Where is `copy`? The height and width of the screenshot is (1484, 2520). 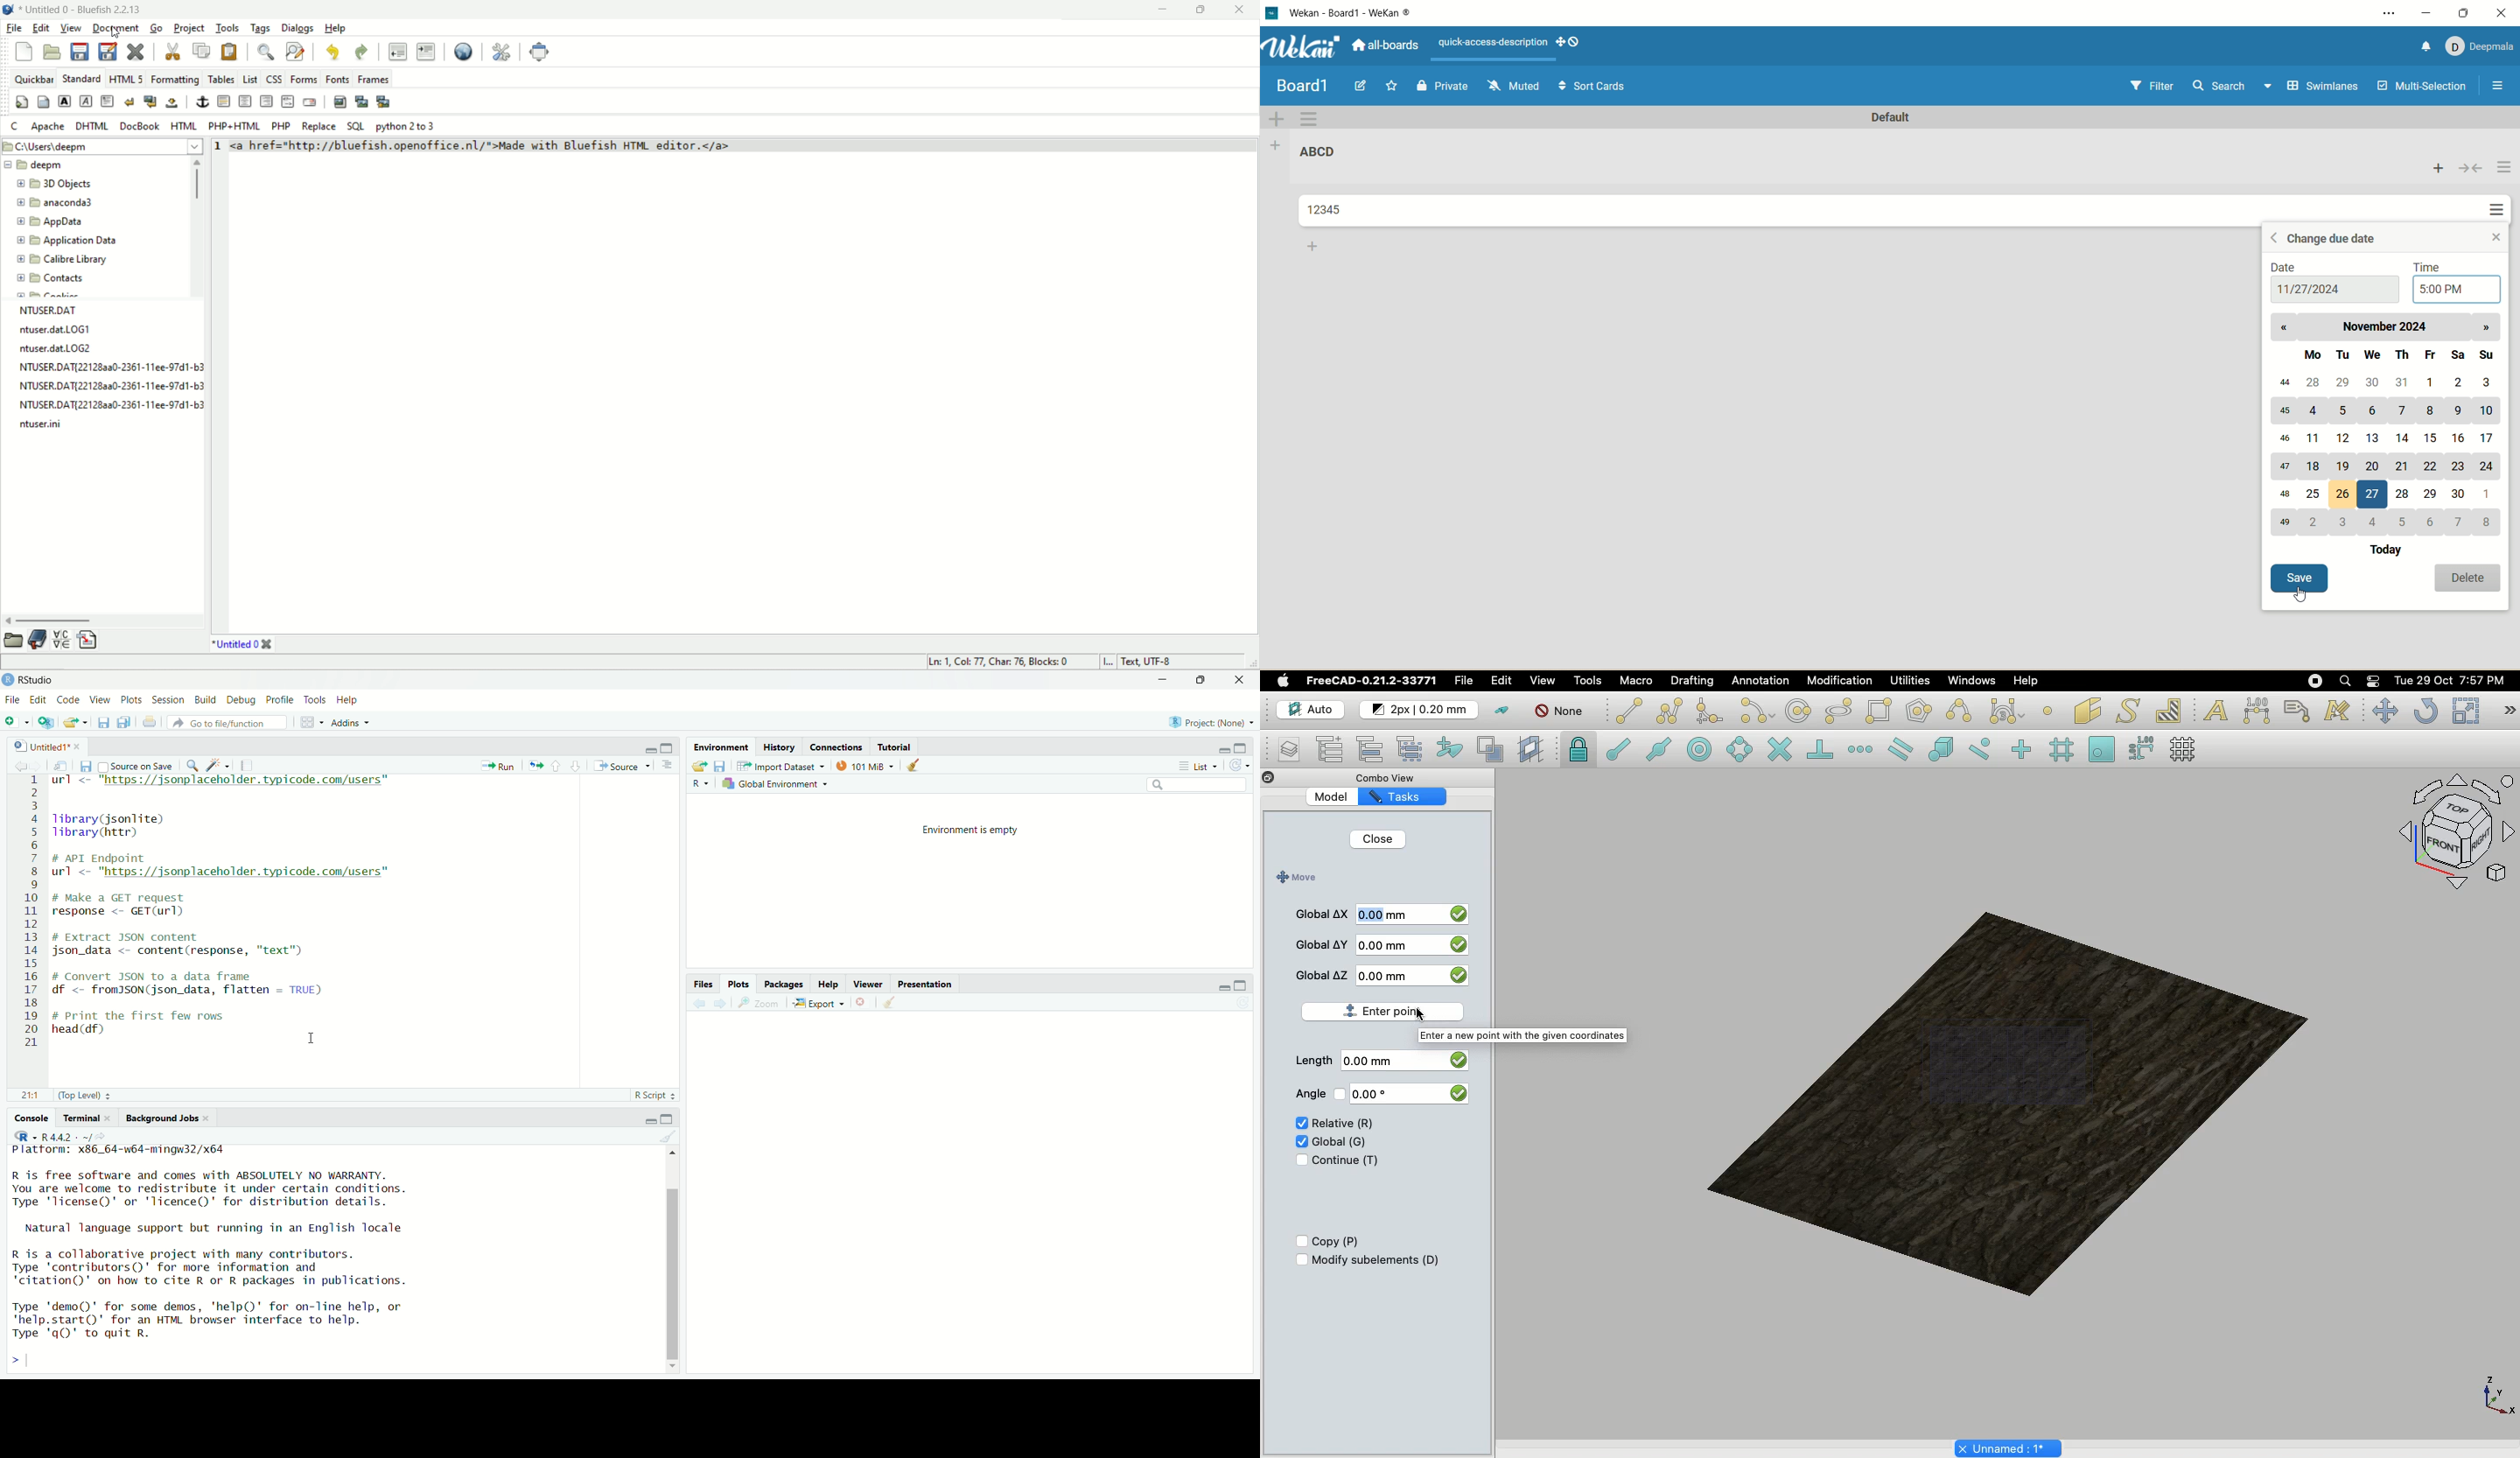
copy is located at coordinates (198, 51).